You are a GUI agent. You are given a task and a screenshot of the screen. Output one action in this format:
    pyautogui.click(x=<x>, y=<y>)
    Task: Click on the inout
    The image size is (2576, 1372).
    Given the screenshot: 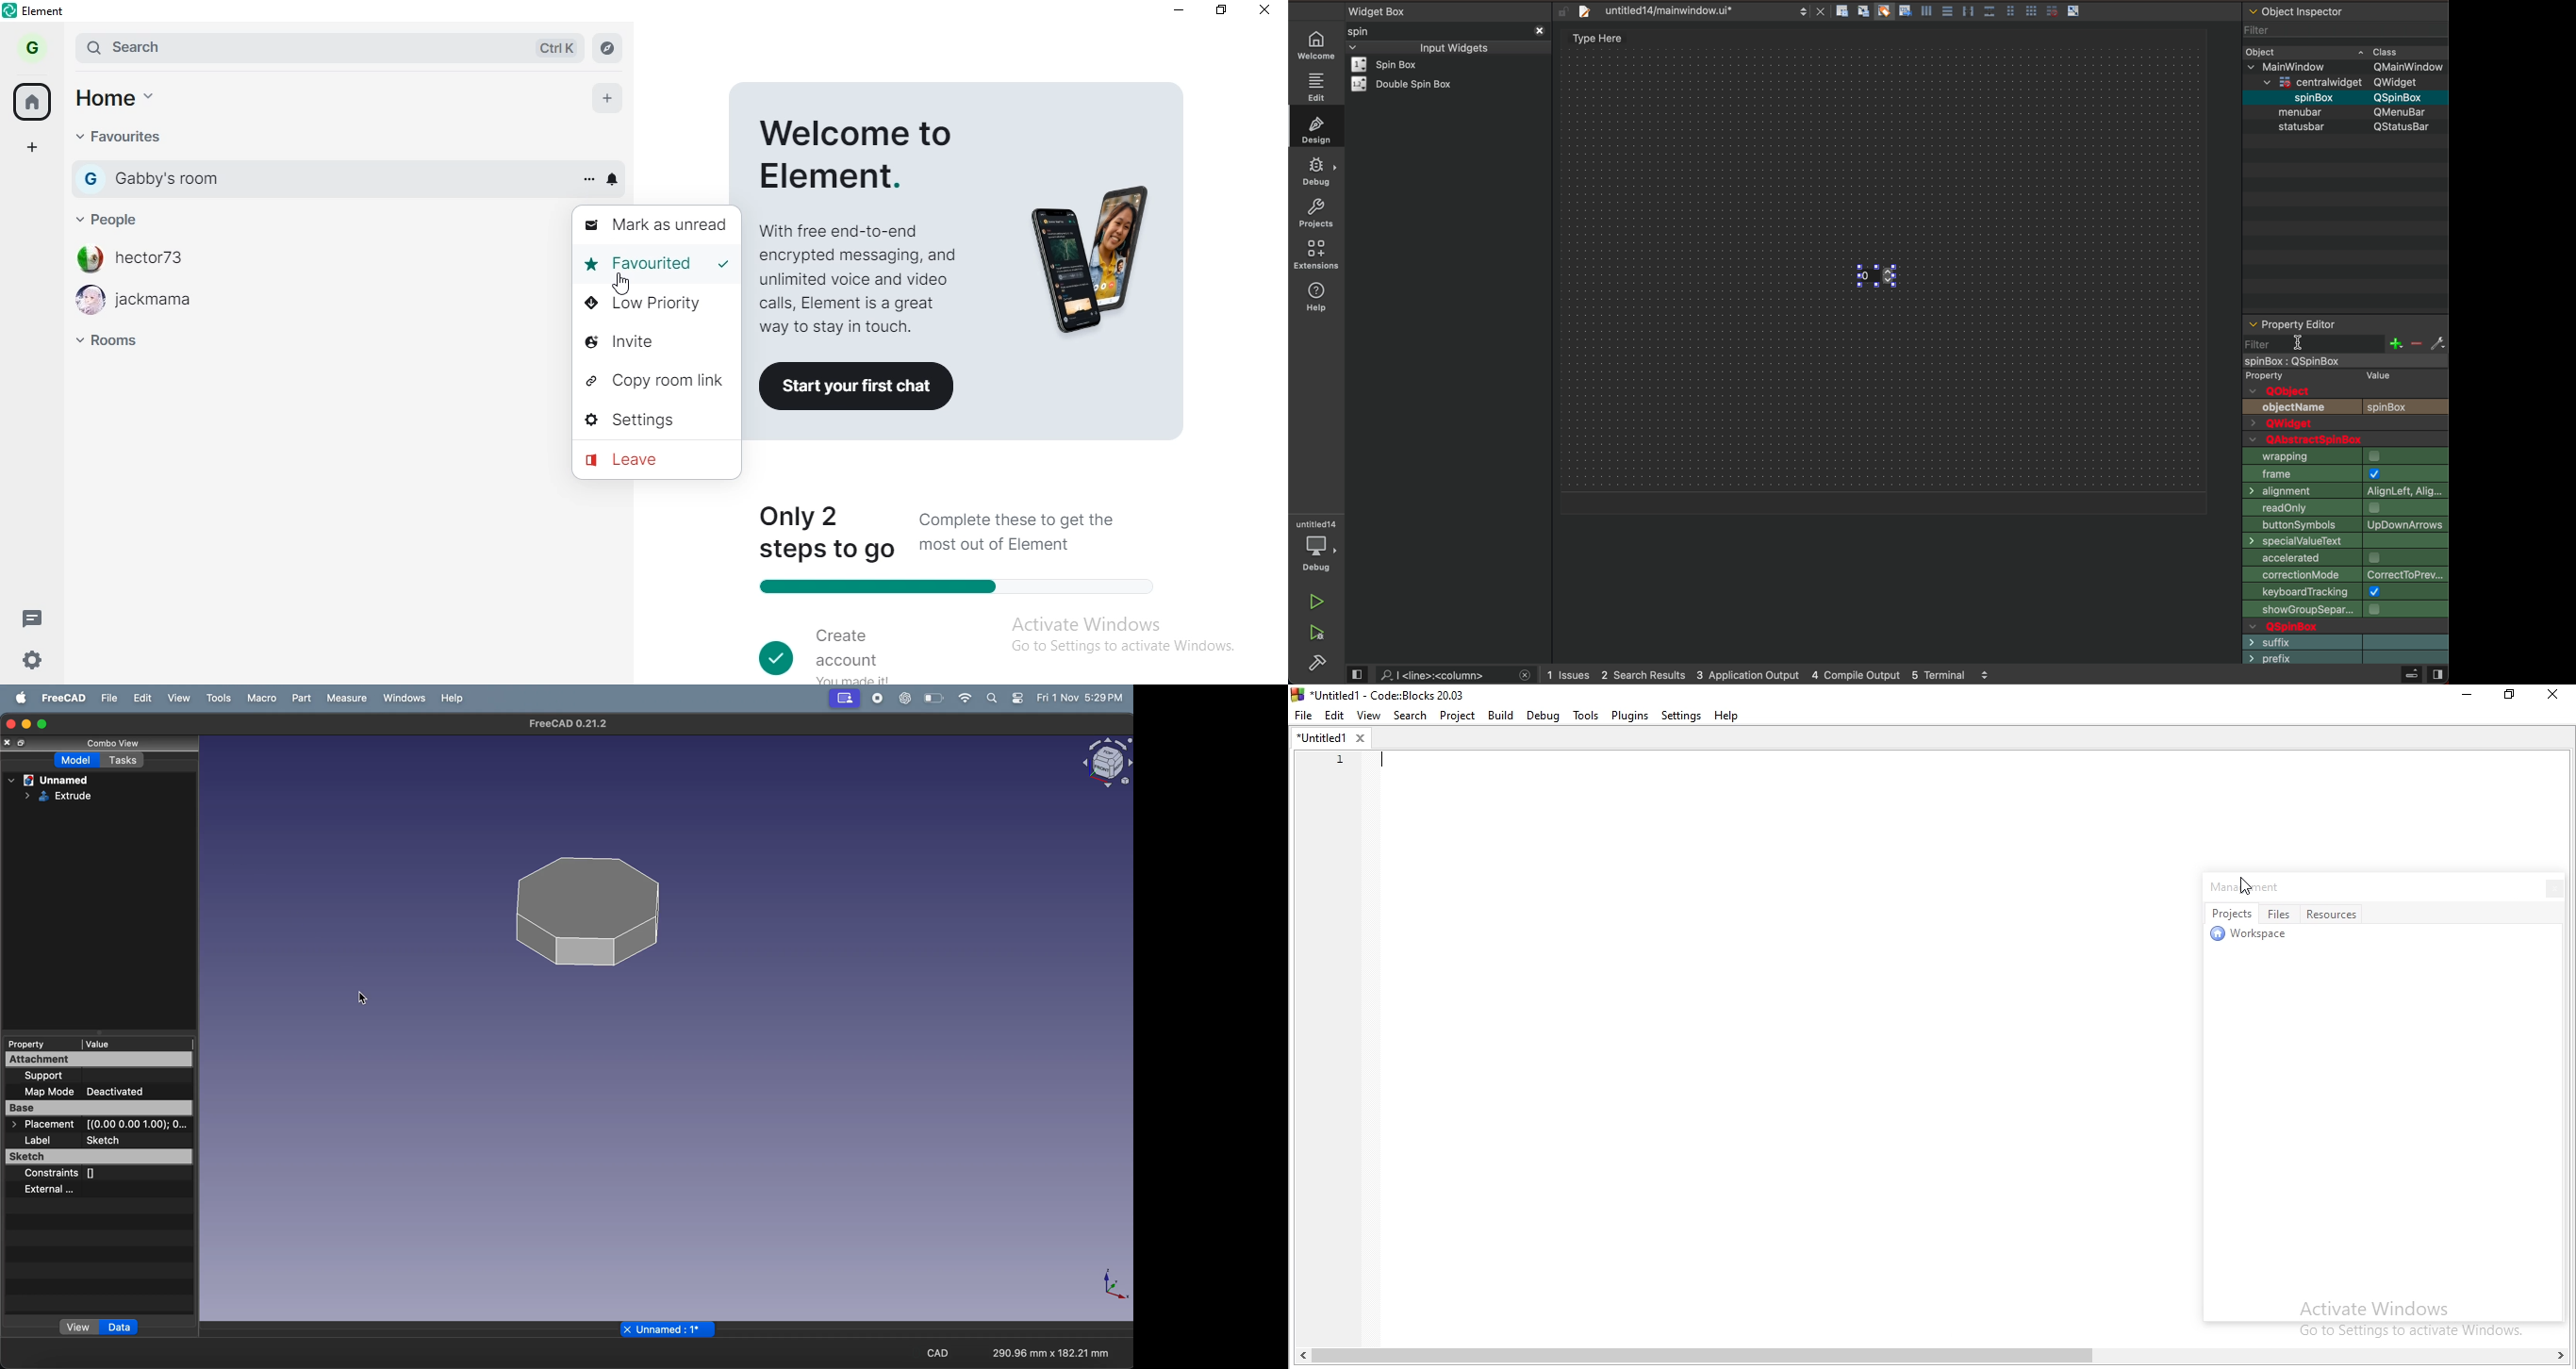 What is the action you would take?
    pyautogui.click(x=1453, y=46)
    